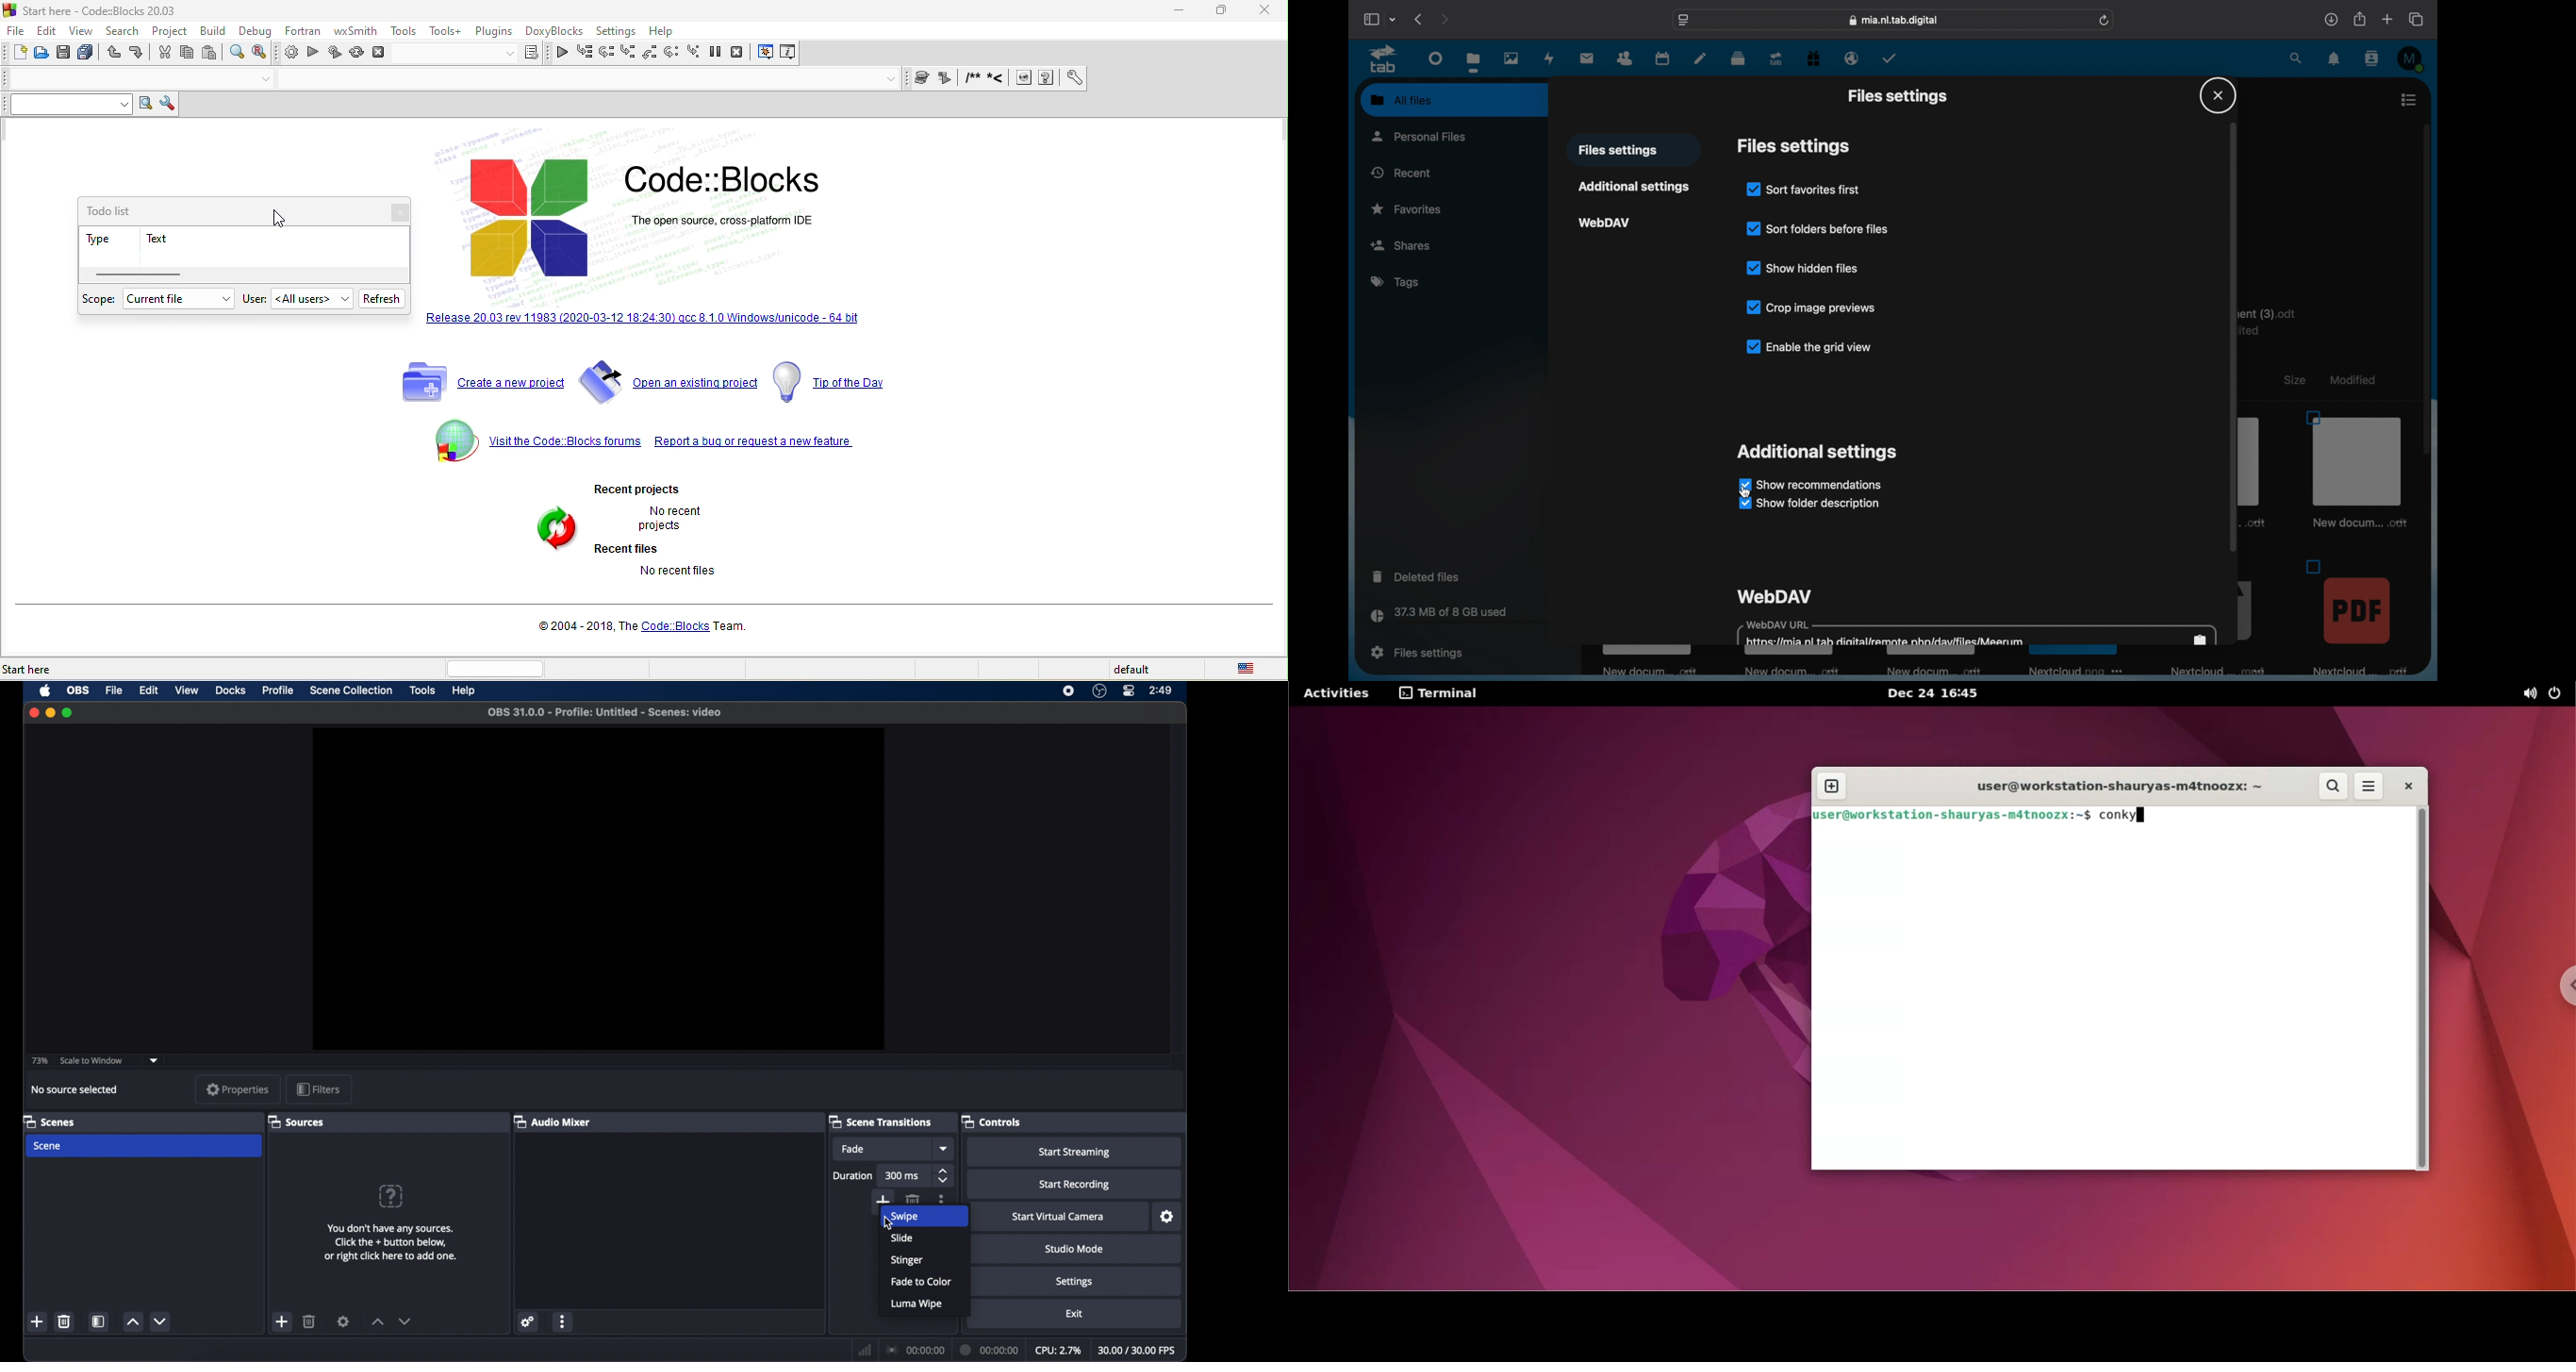 This screenshot has height=1372, width=2576. What do you see at coordinates (669, 385) in the screenshot?
I see `open an existing project` at bounding box center [669, 385].